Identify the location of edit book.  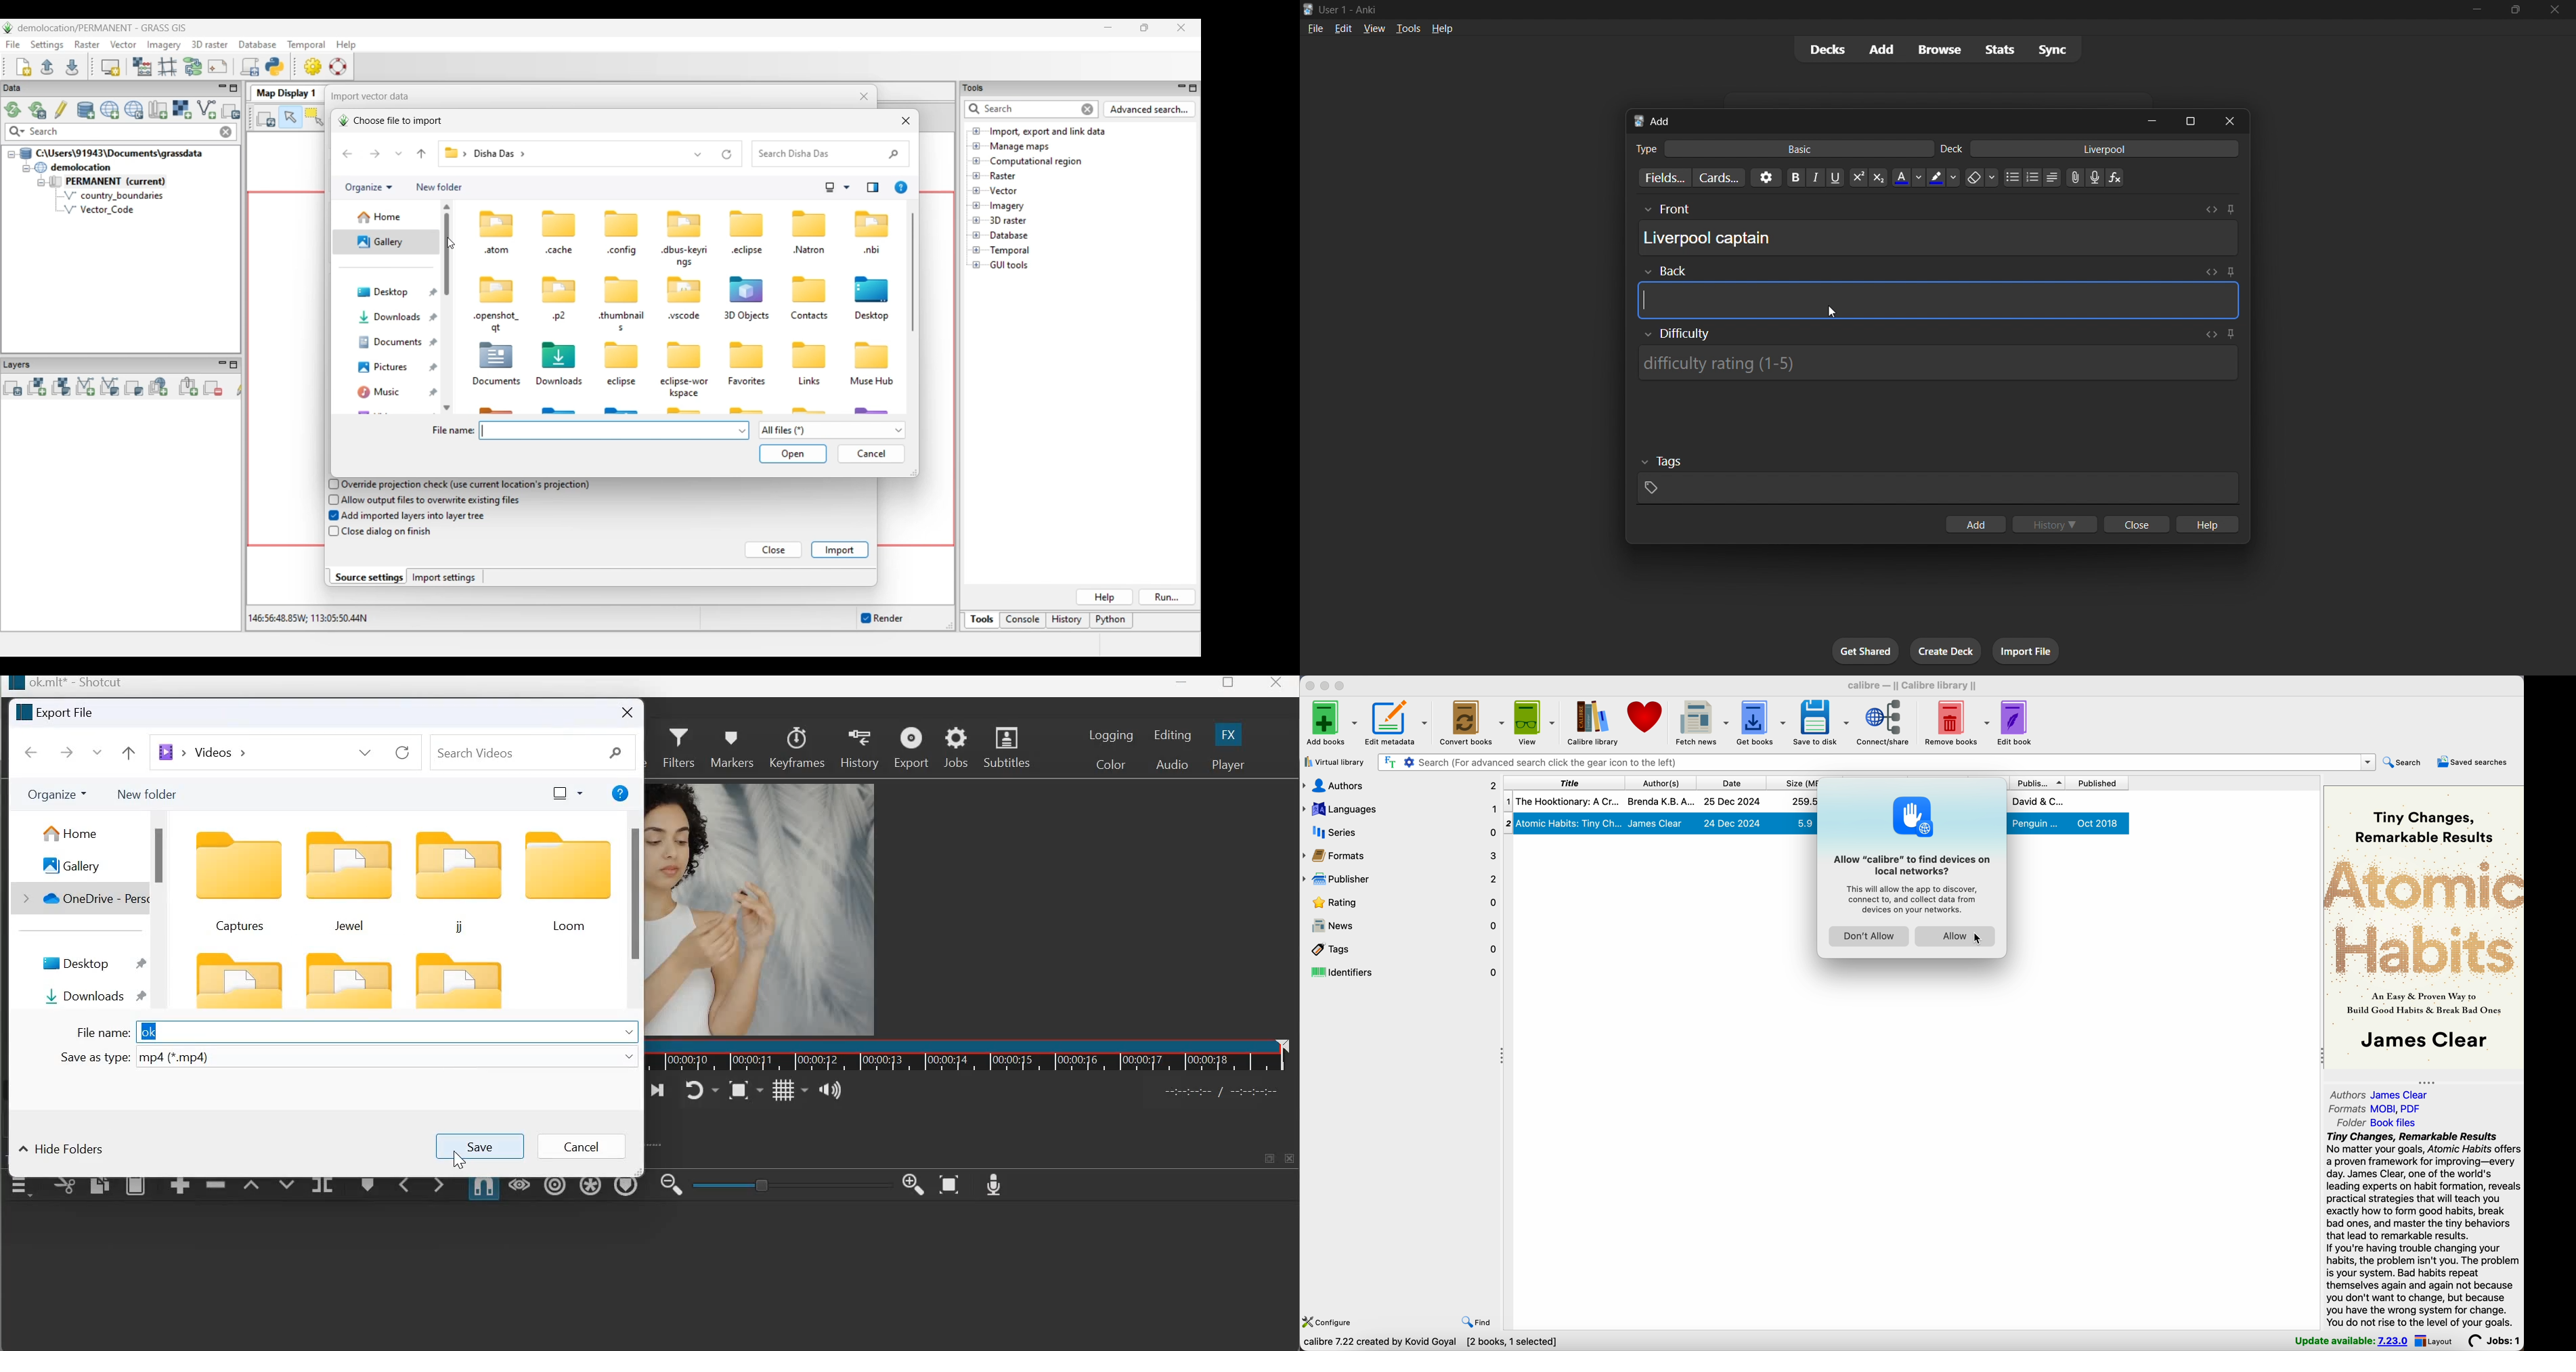
(2016, 723).